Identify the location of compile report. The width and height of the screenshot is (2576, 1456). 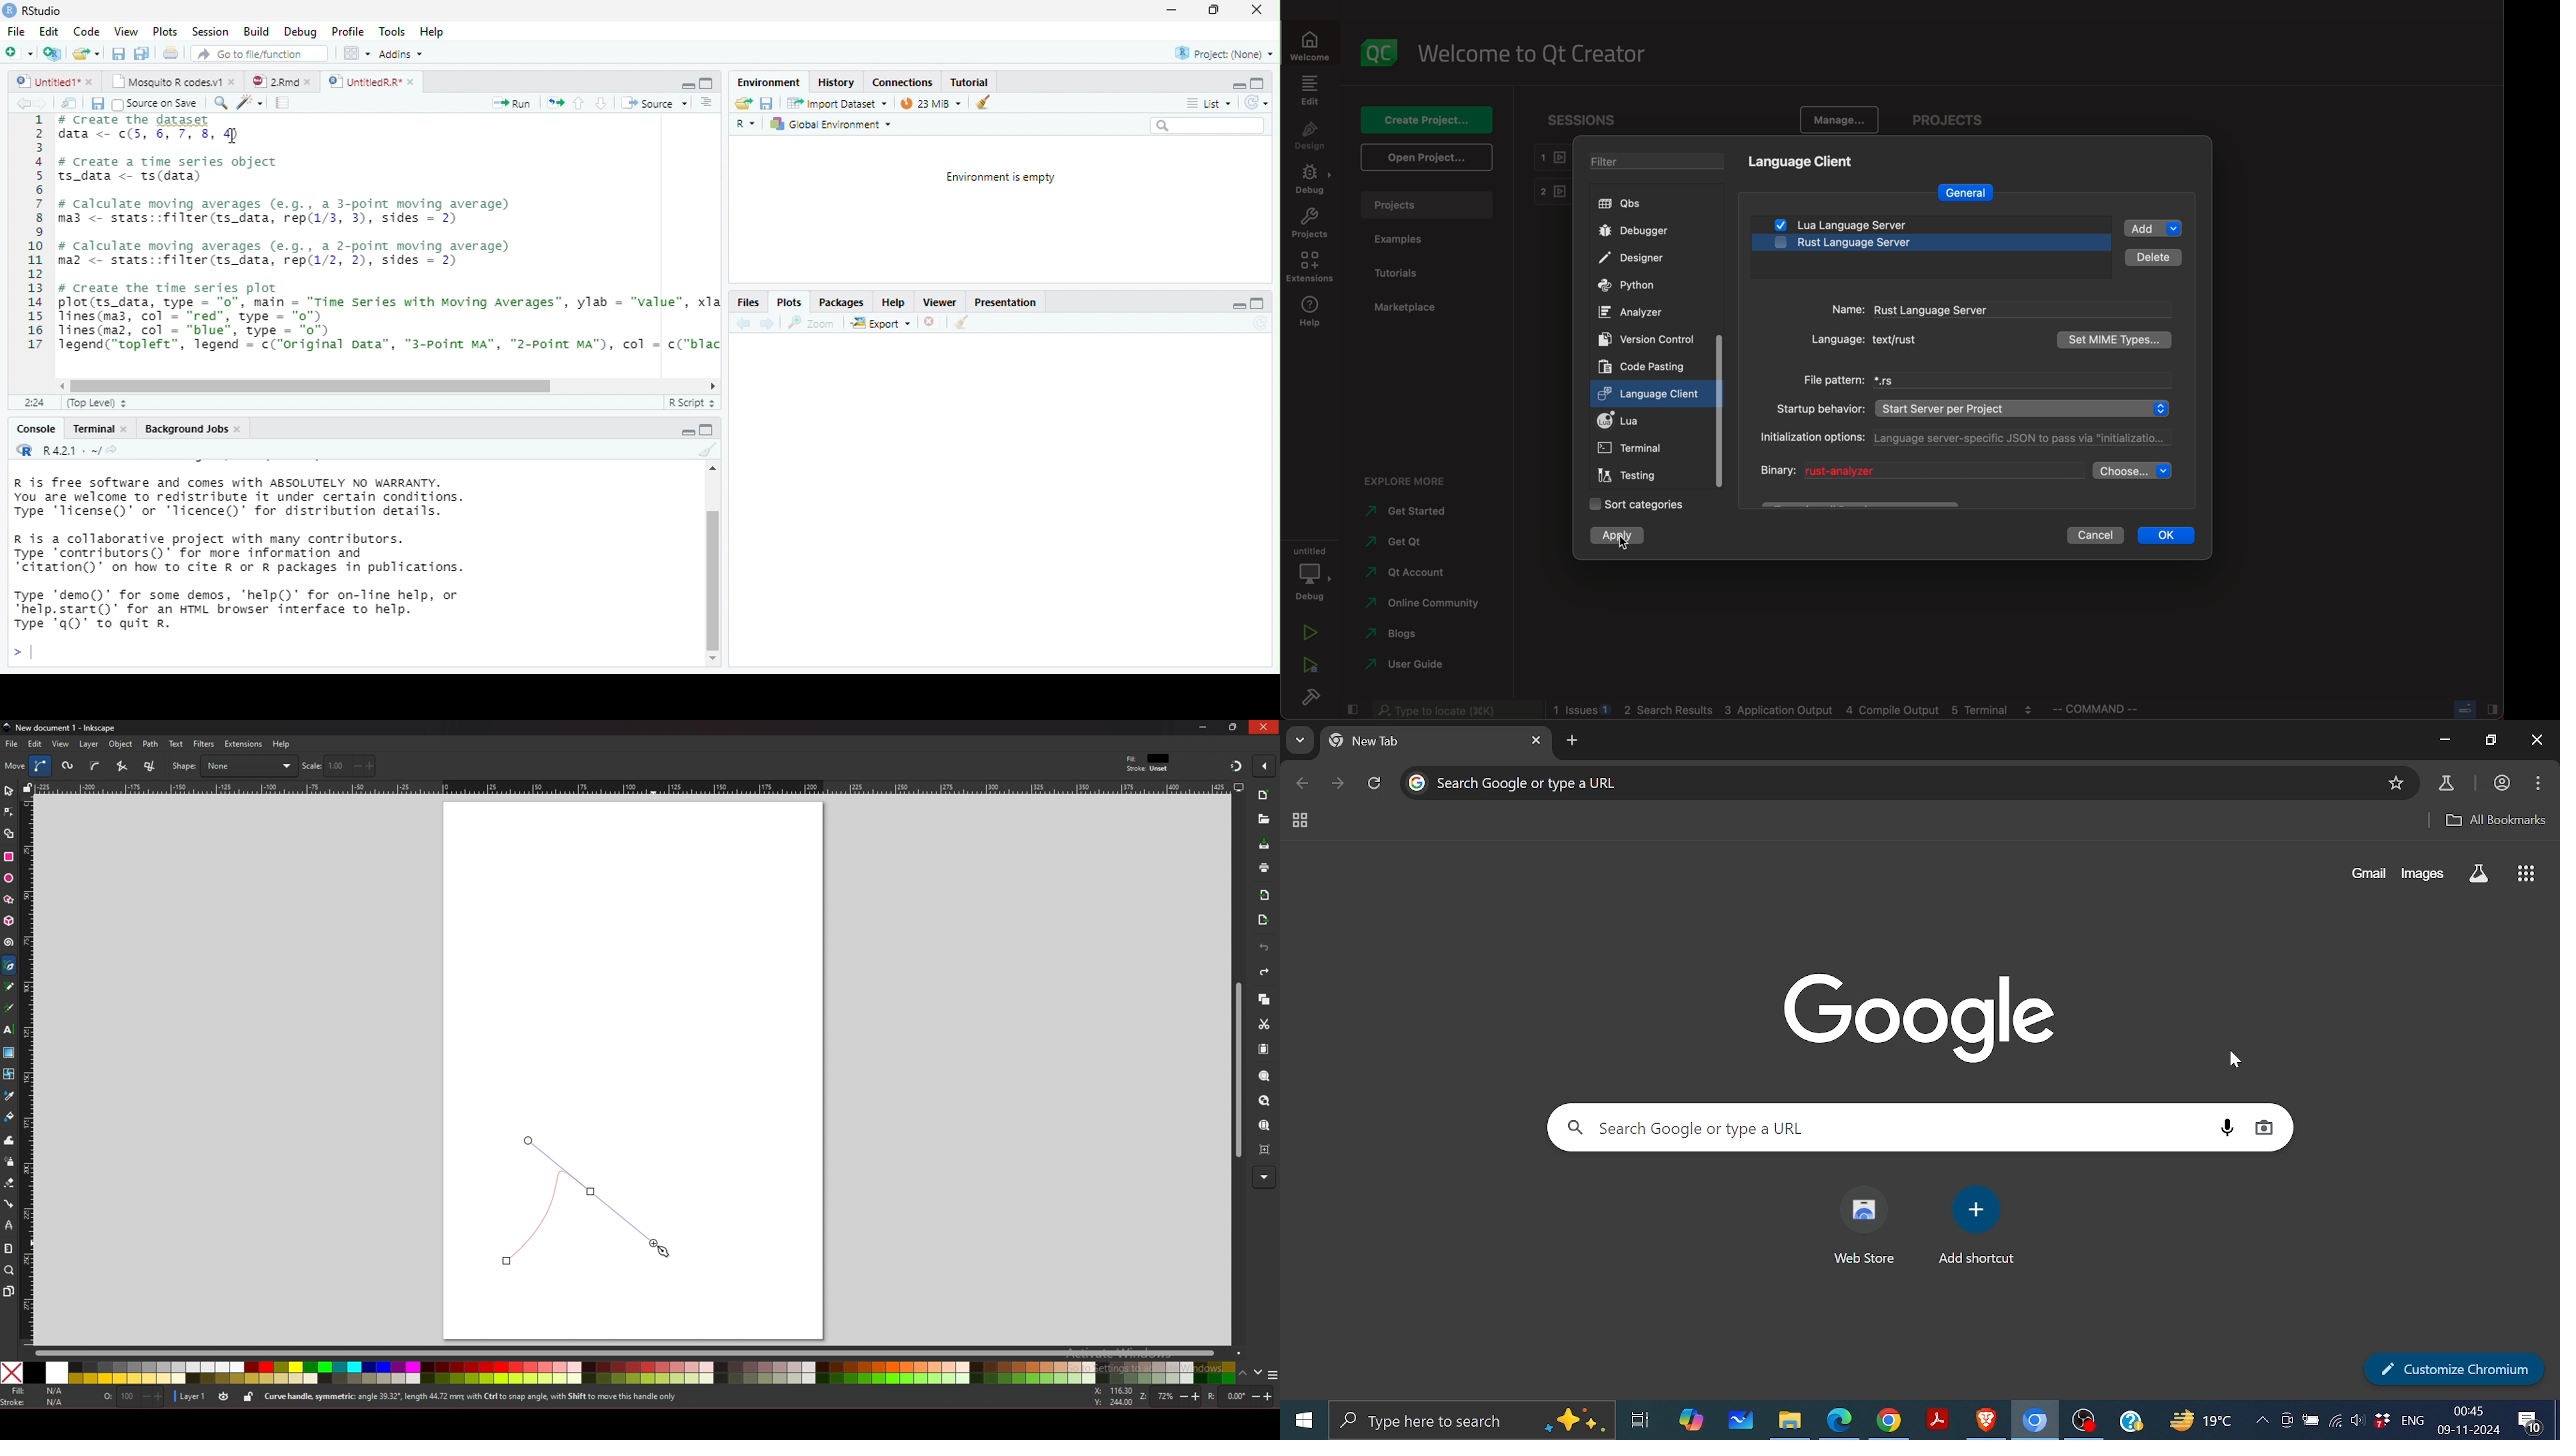
(284, 102).